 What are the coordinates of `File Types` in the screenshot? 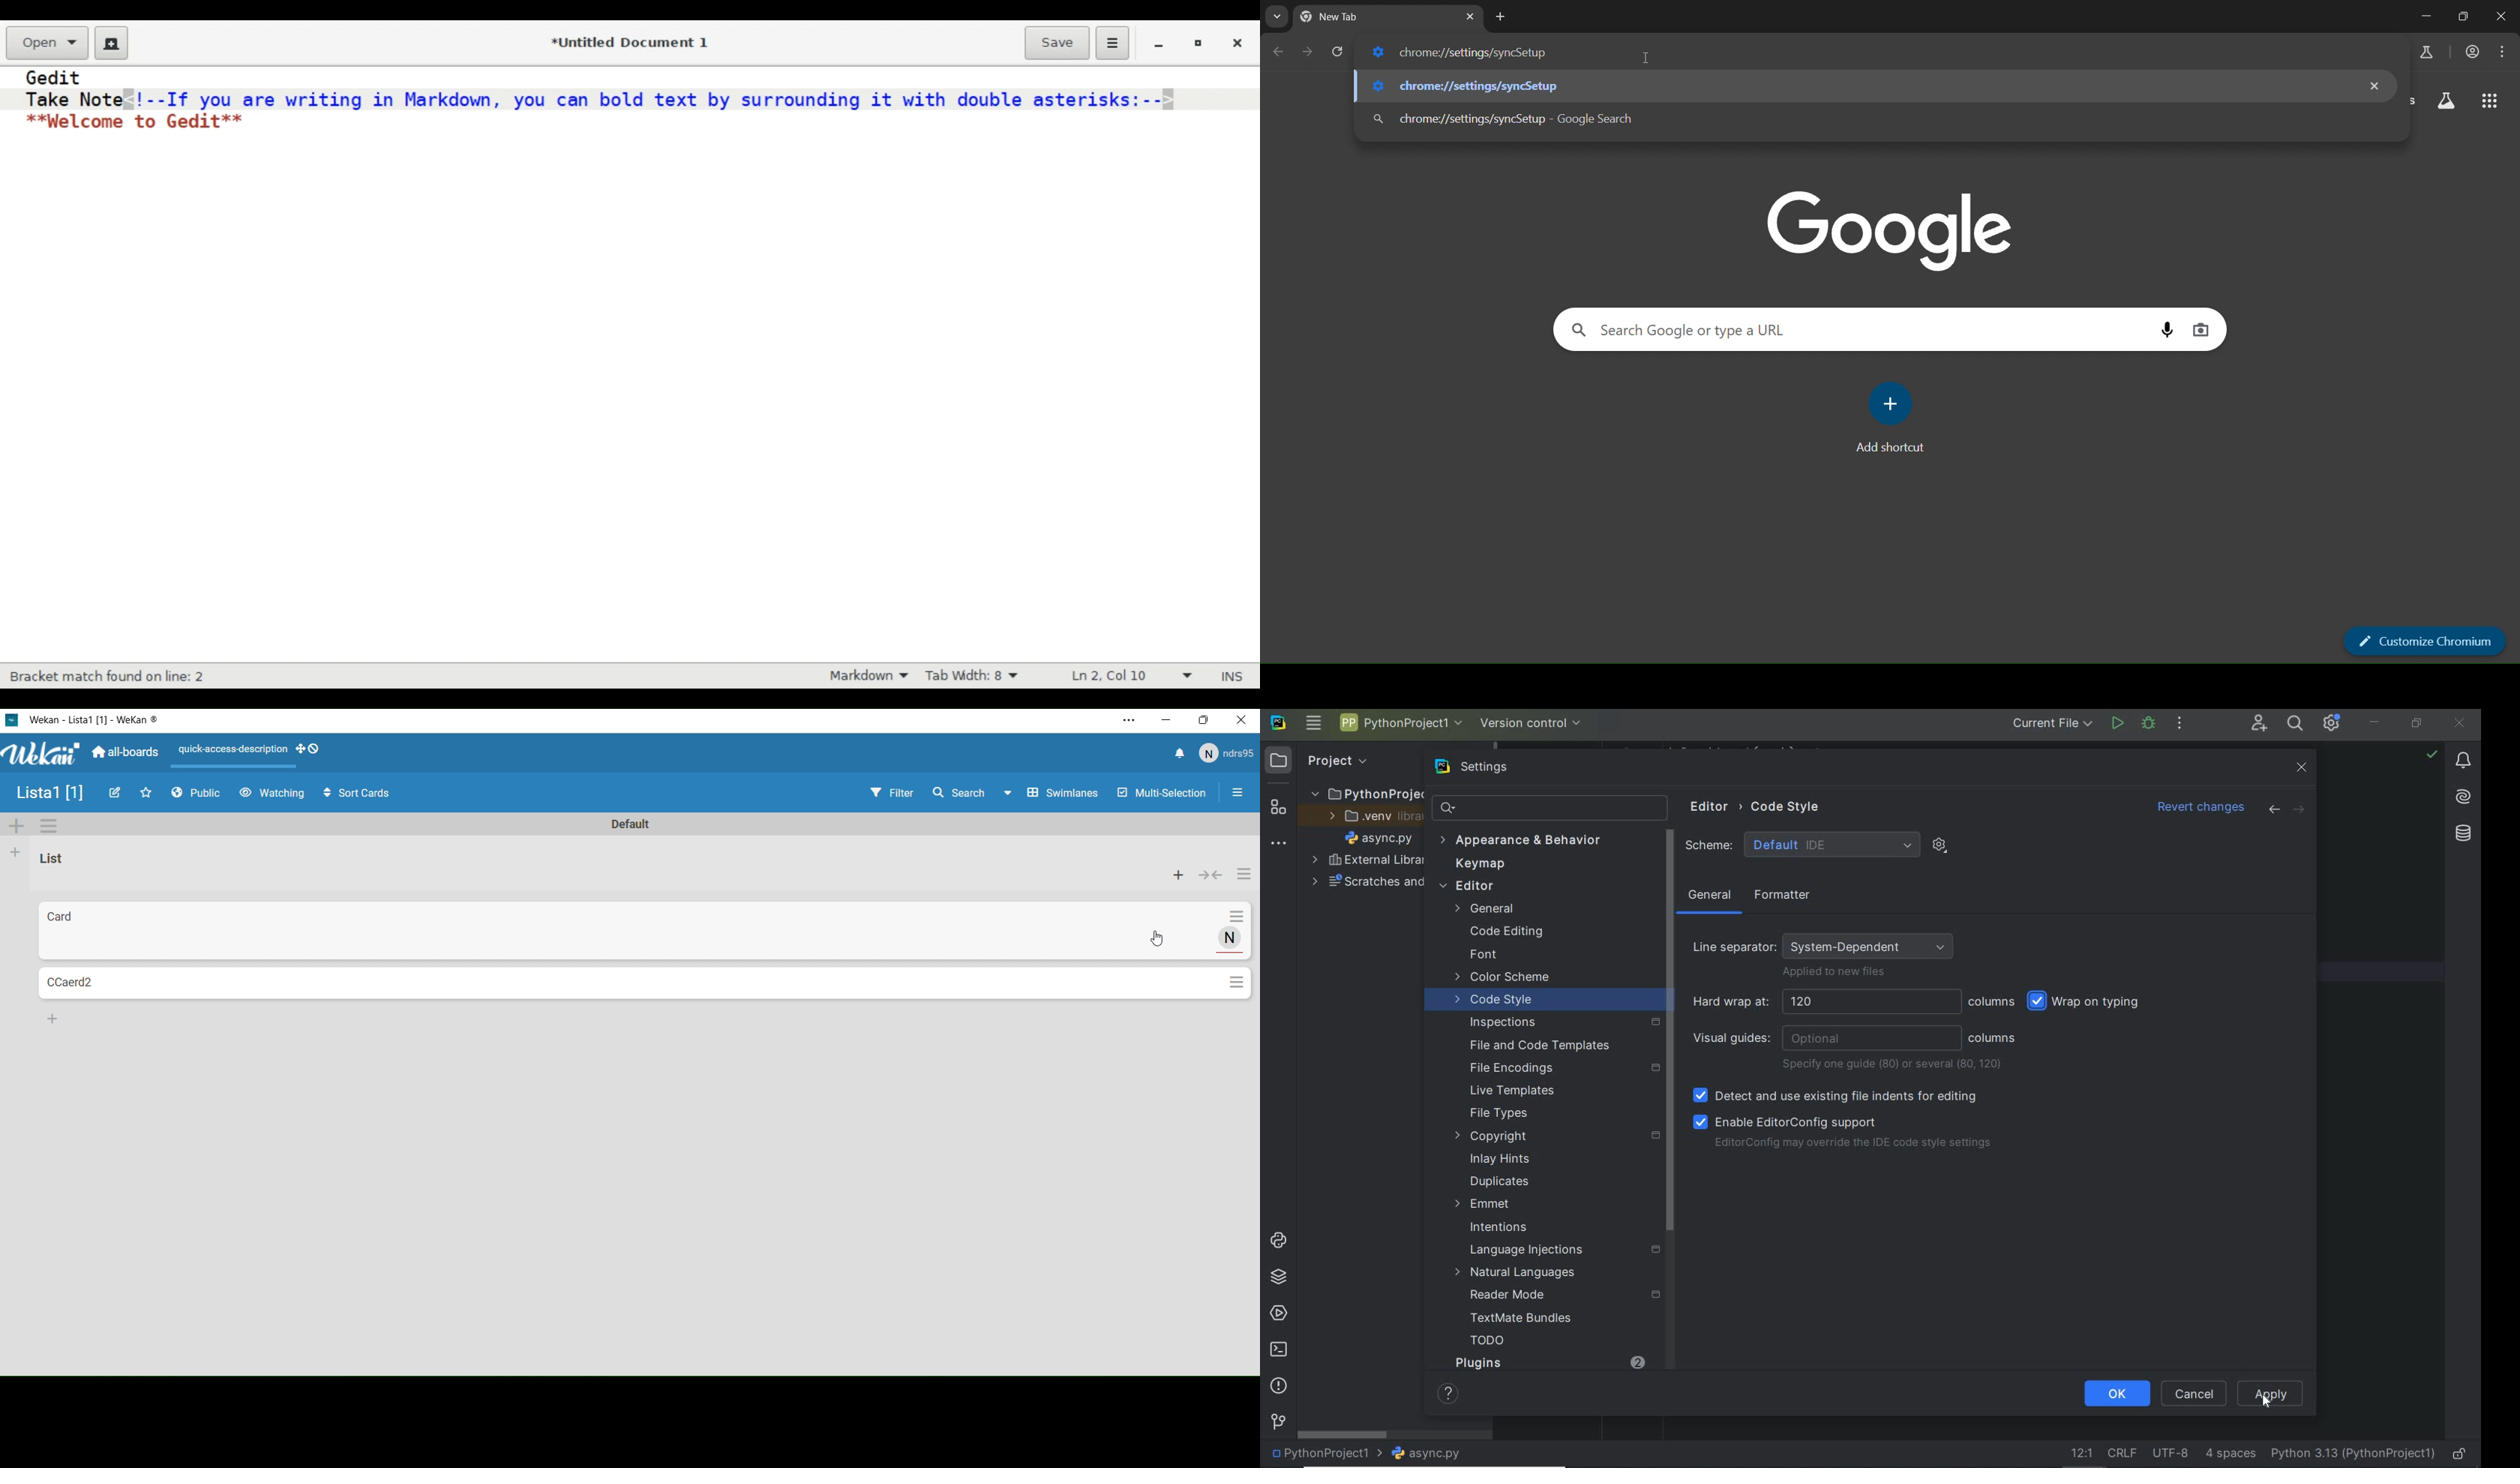 It's located at (1498, 1114).